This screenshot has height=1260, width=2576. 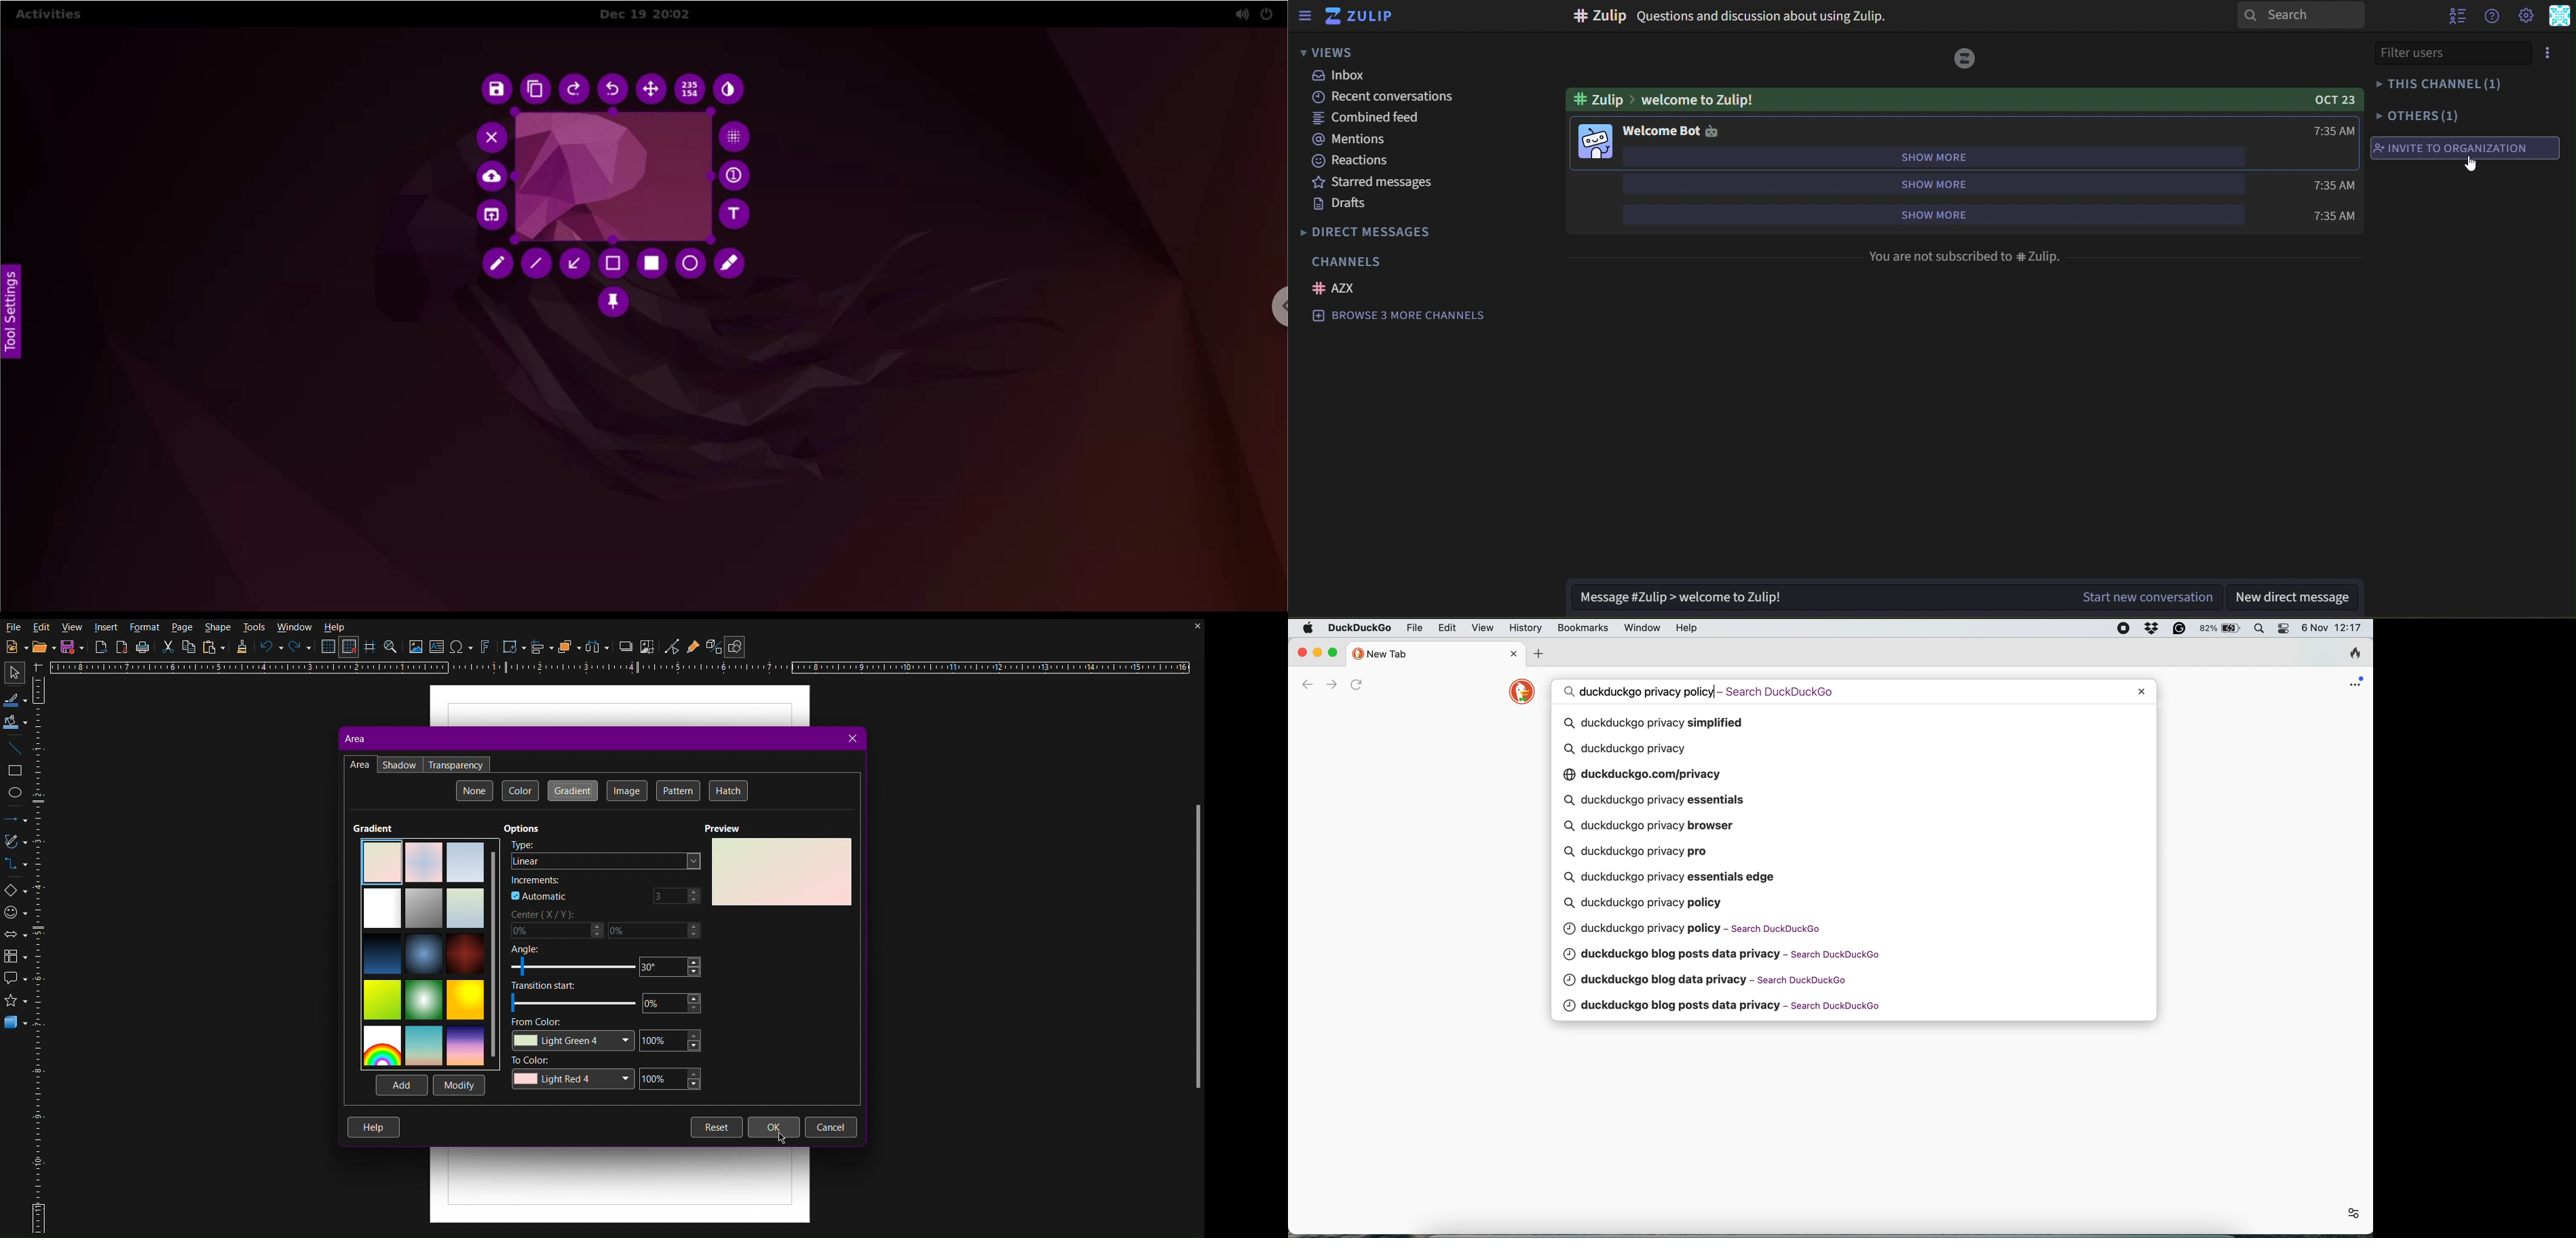 What do you see at coordinates (716, 1127) in the screenshot?
I see `Reset` at bounding box center [716, 1127].